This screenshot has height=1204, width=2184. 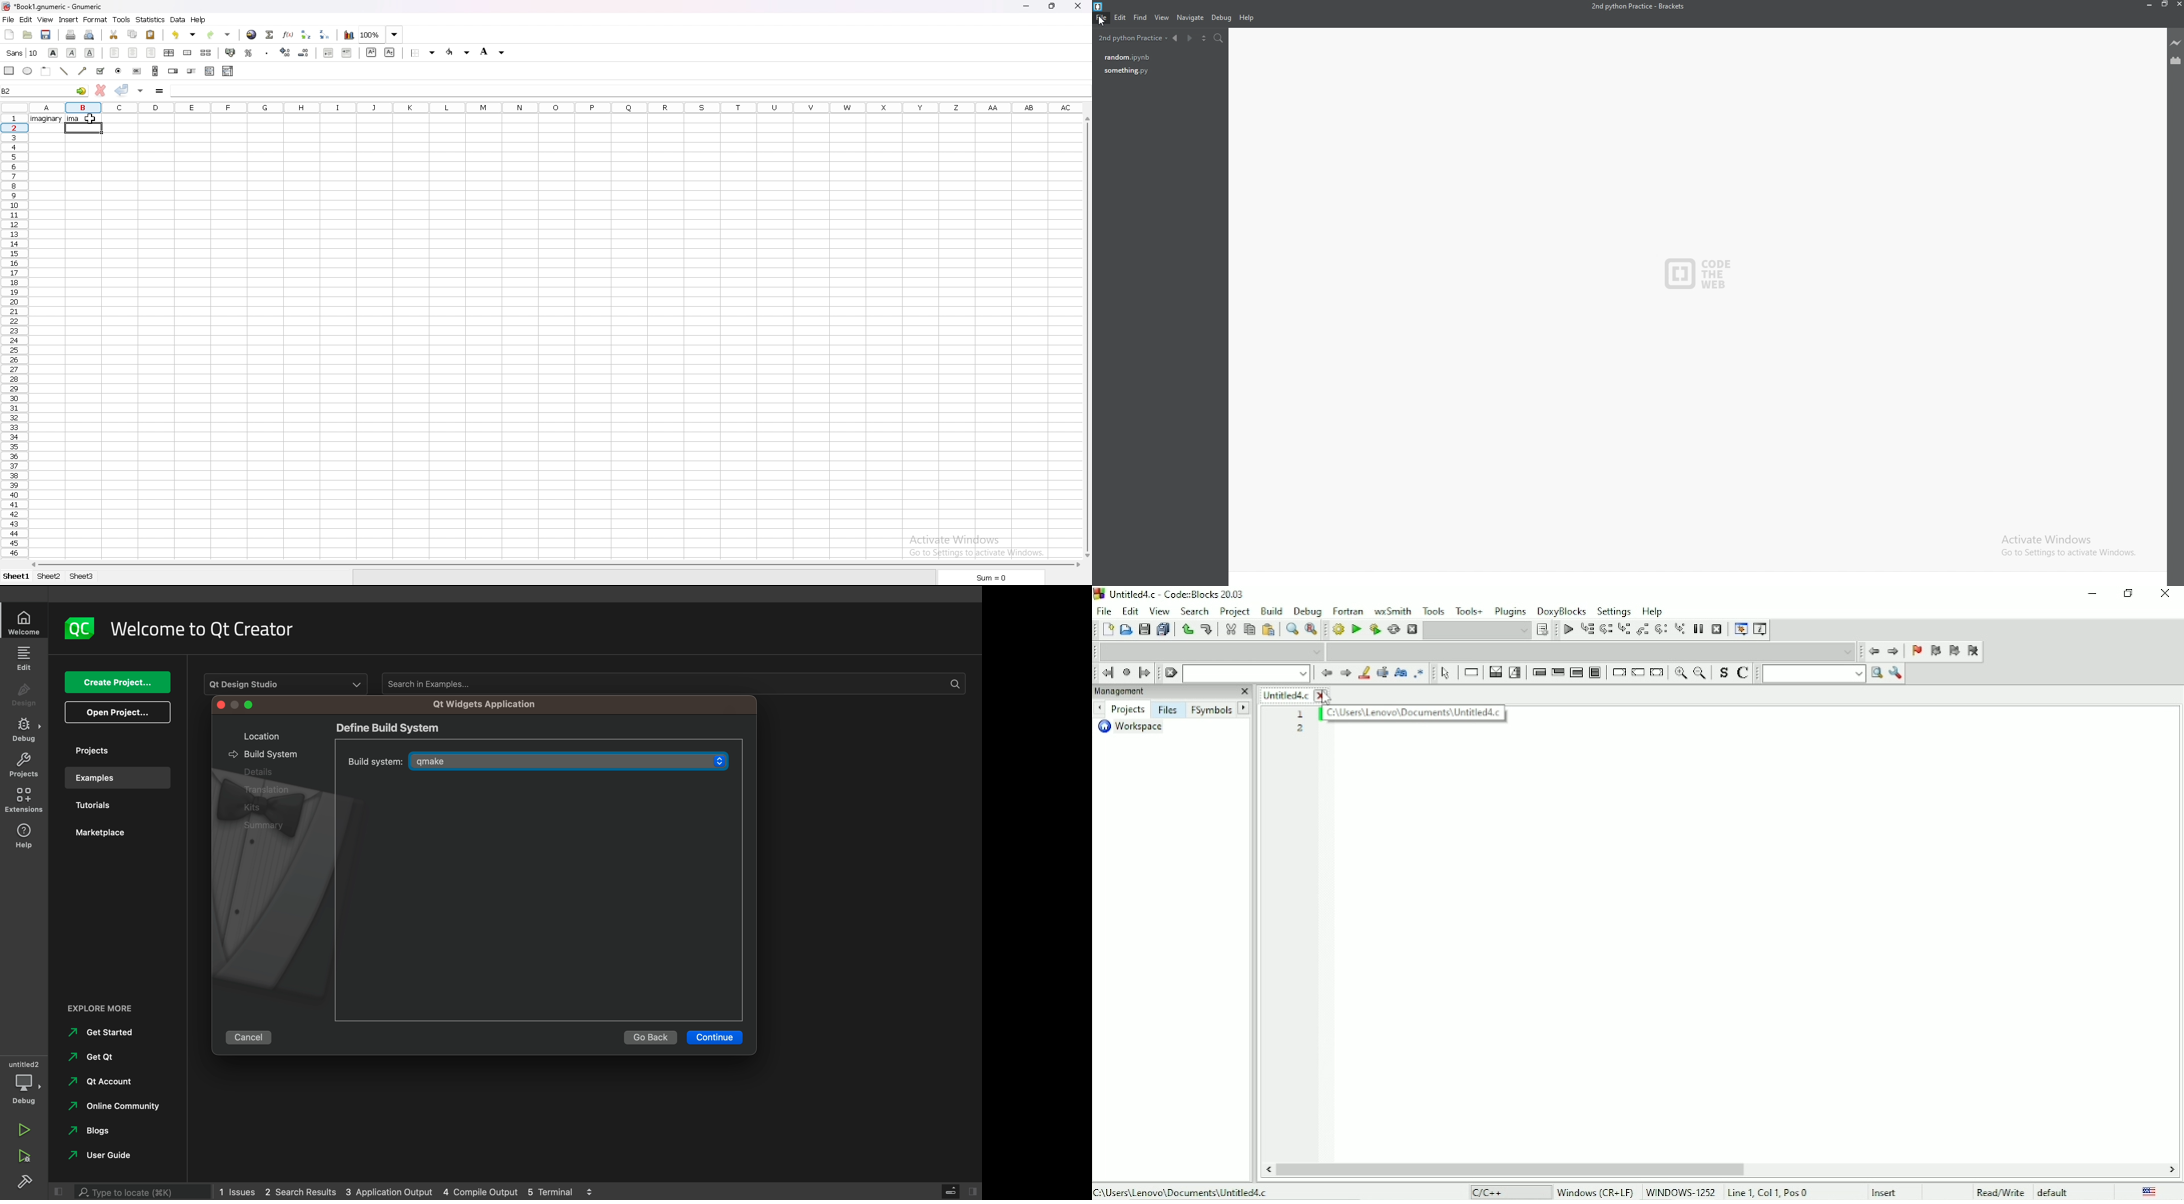 What do you see at coordinates (1337, 630) in the screenshot?
I see `Build` at bounding box center [1337, 630].